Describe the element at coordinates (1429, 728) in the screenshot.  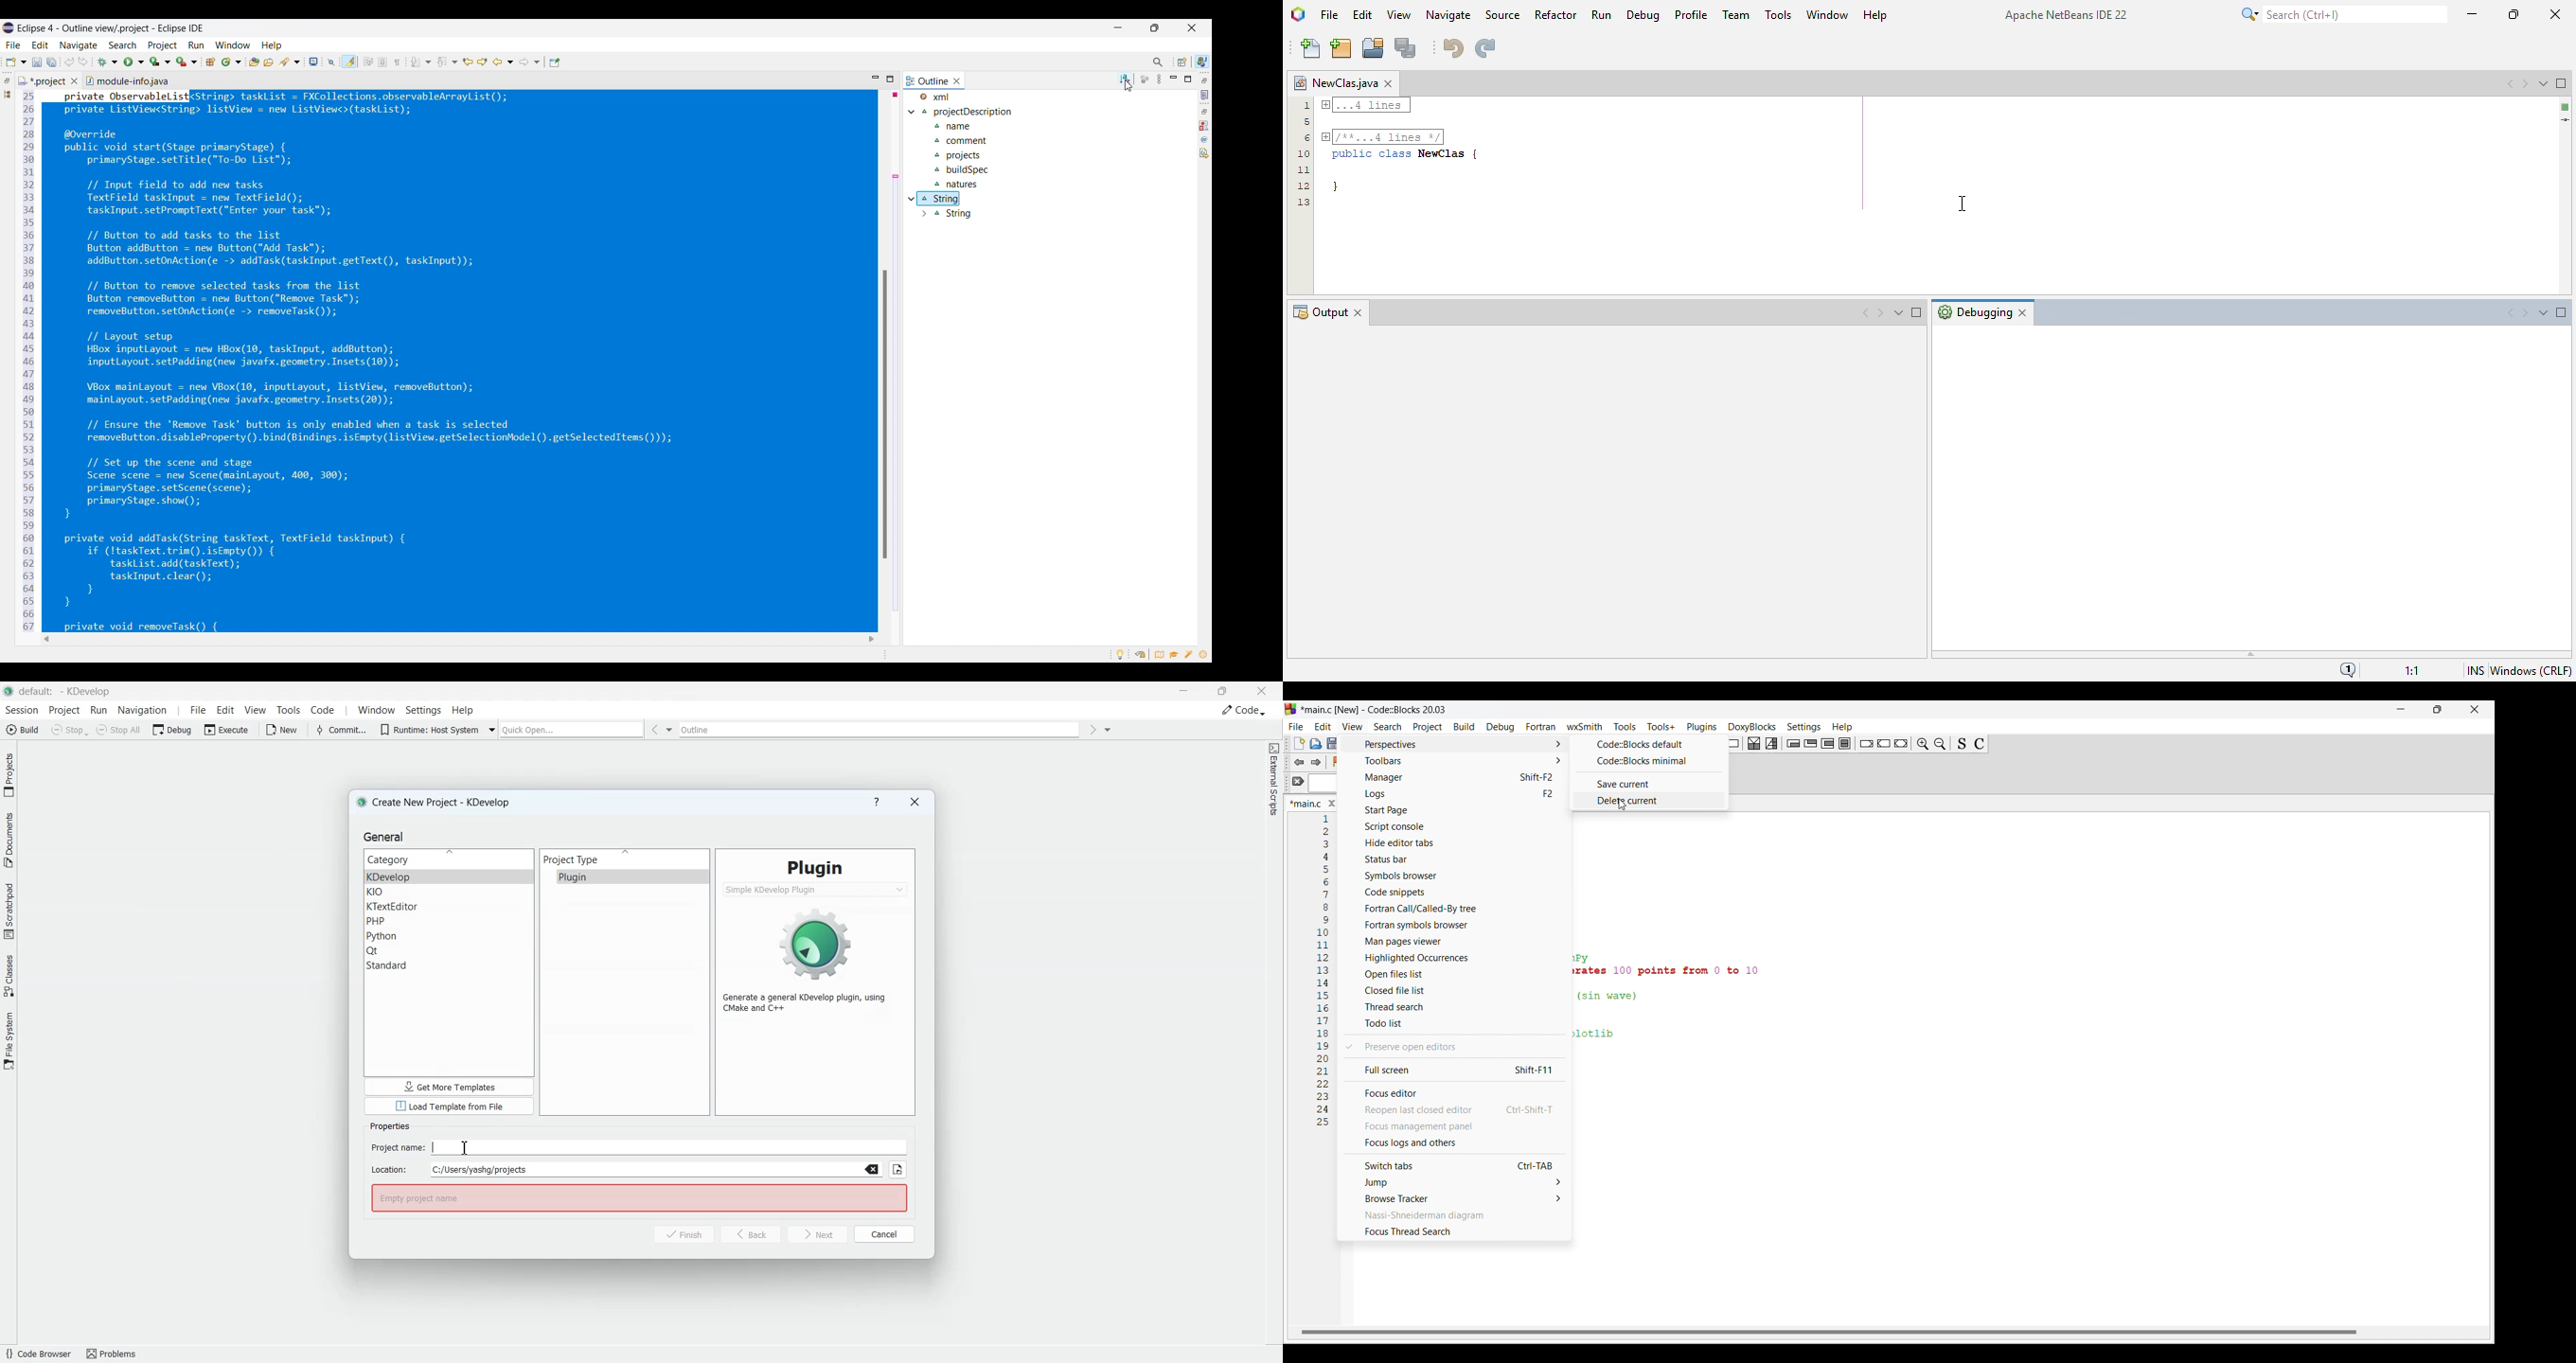
I see `Project menu` at that location.